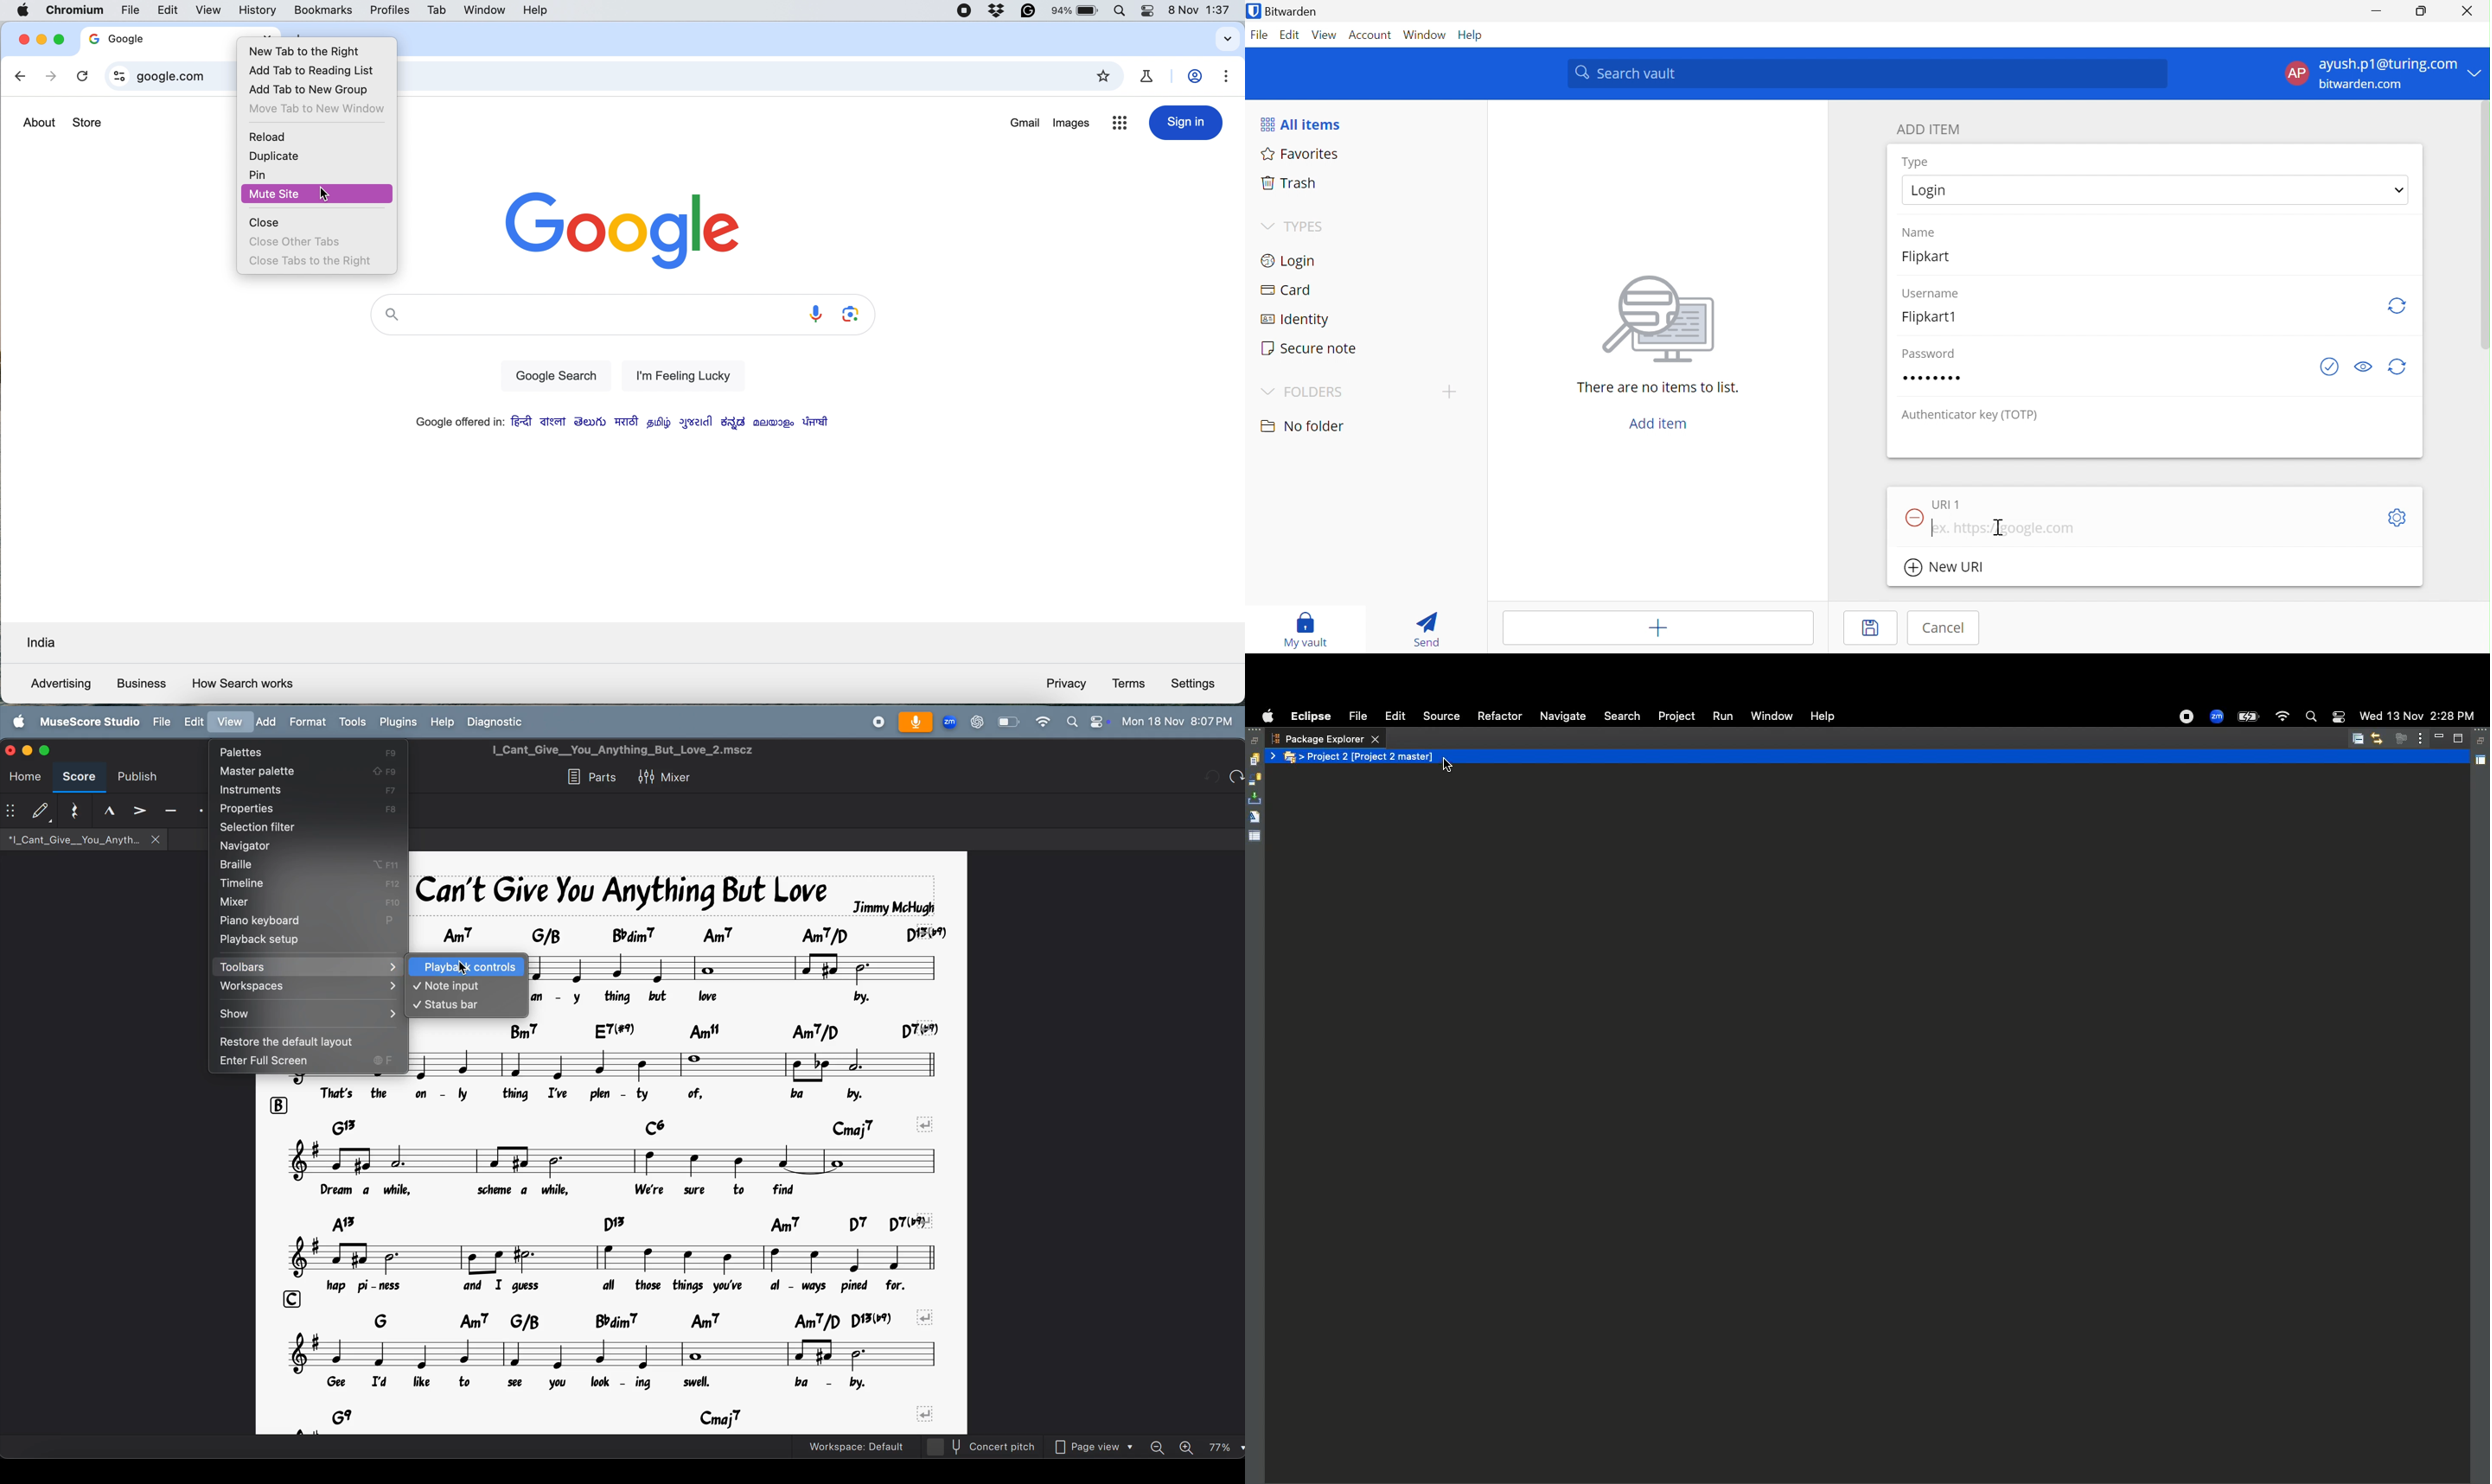 The image size is (2492, 1484). I want to click on file, so click(162, 722).